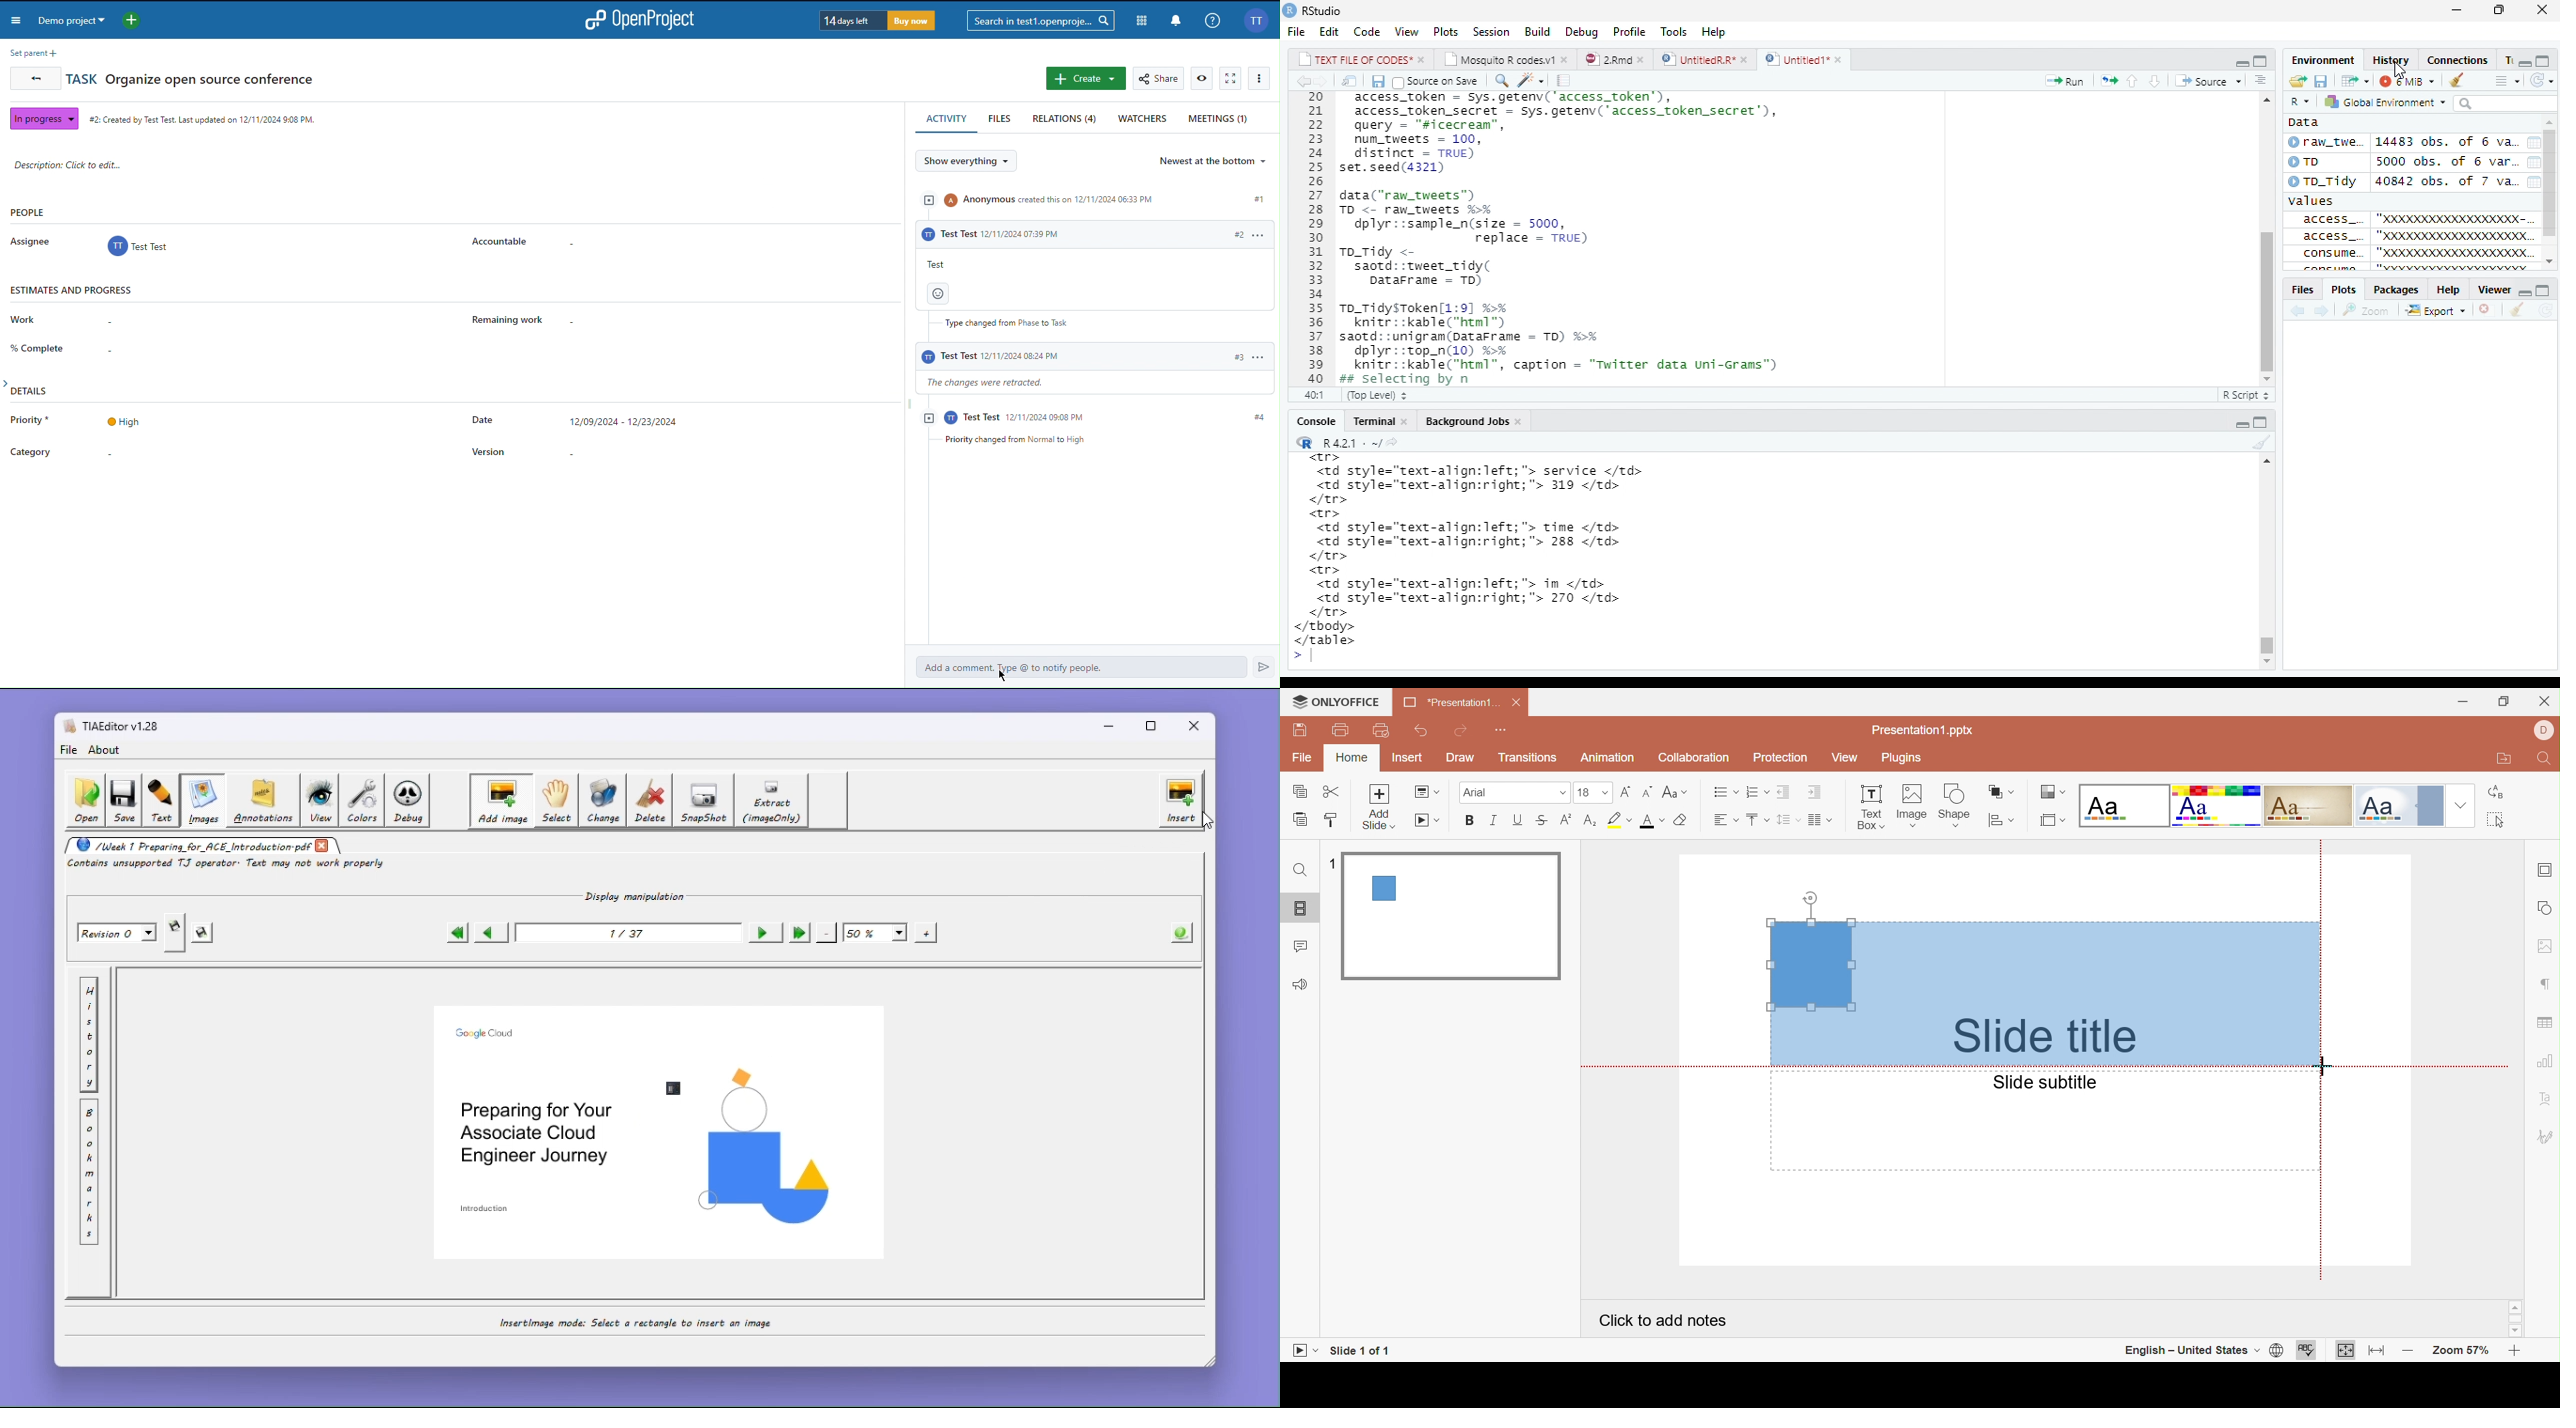  What do you see at coordinates (2399, 72) in the screenshot?
I see `cursor` at bounding box center [2399, 72].